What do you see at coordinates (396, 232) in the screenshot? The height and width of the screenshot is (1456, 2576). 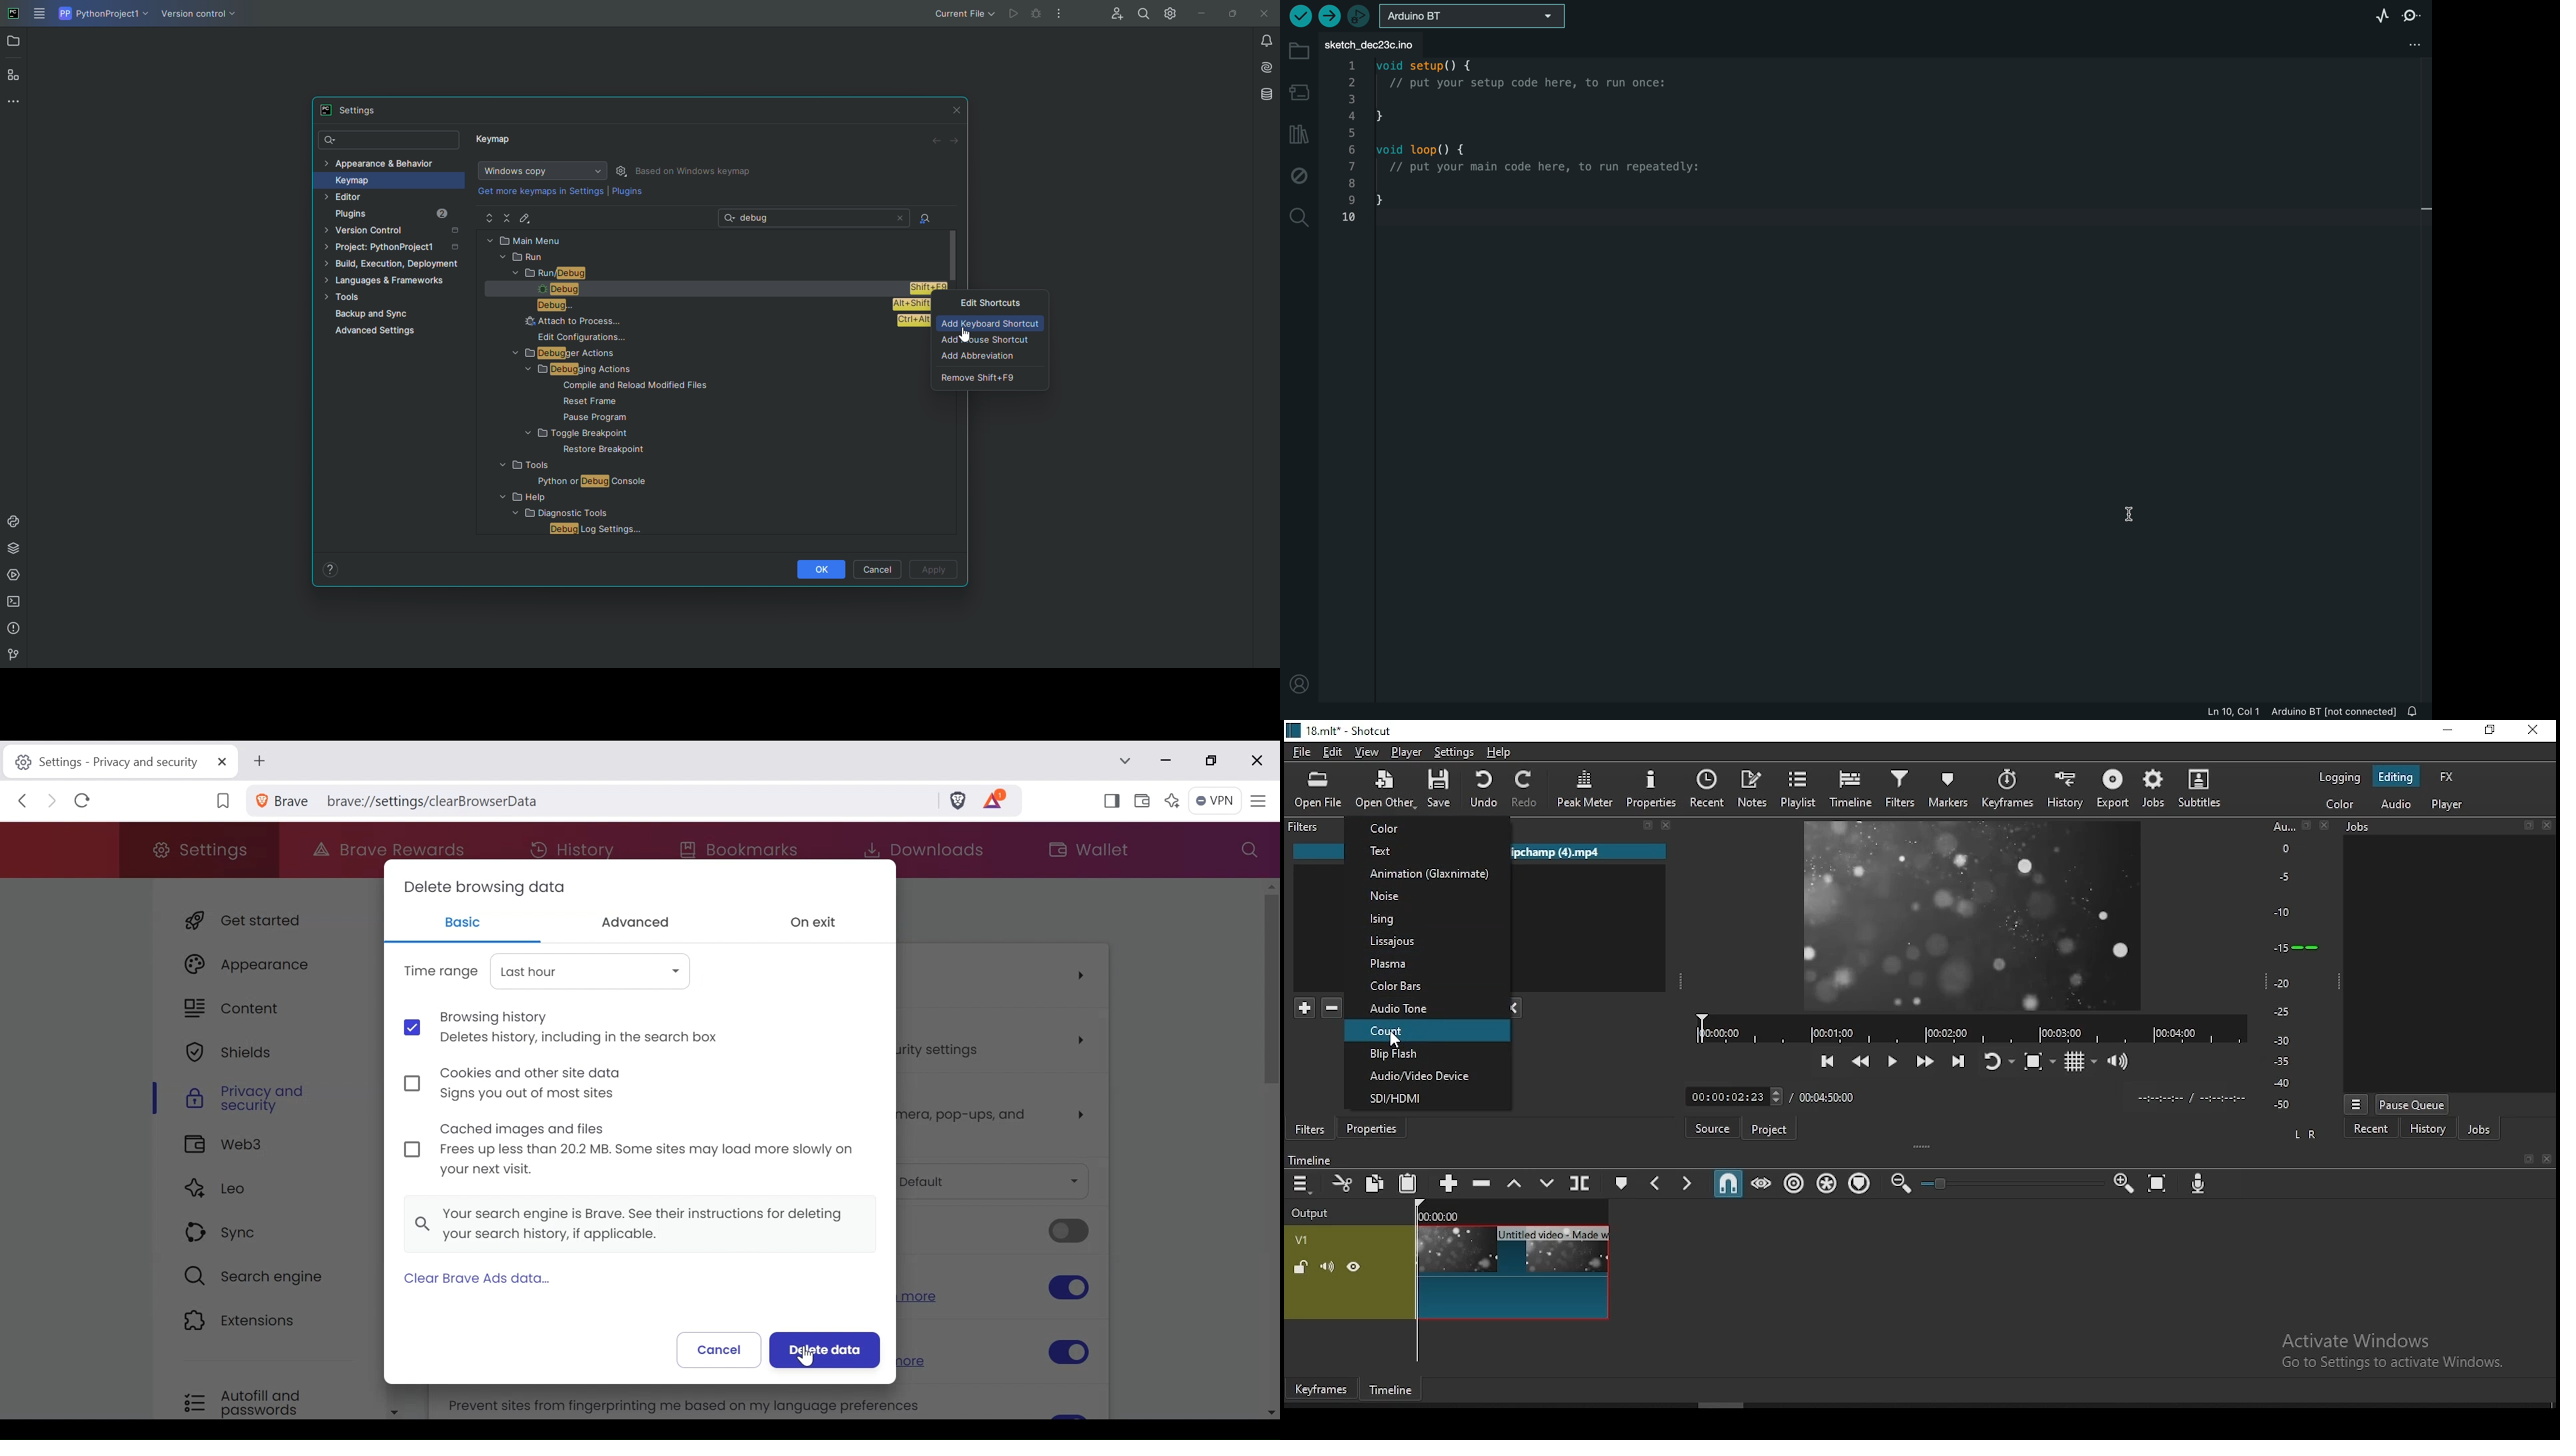 I see `Version Control` at bounding box center [396, 232].